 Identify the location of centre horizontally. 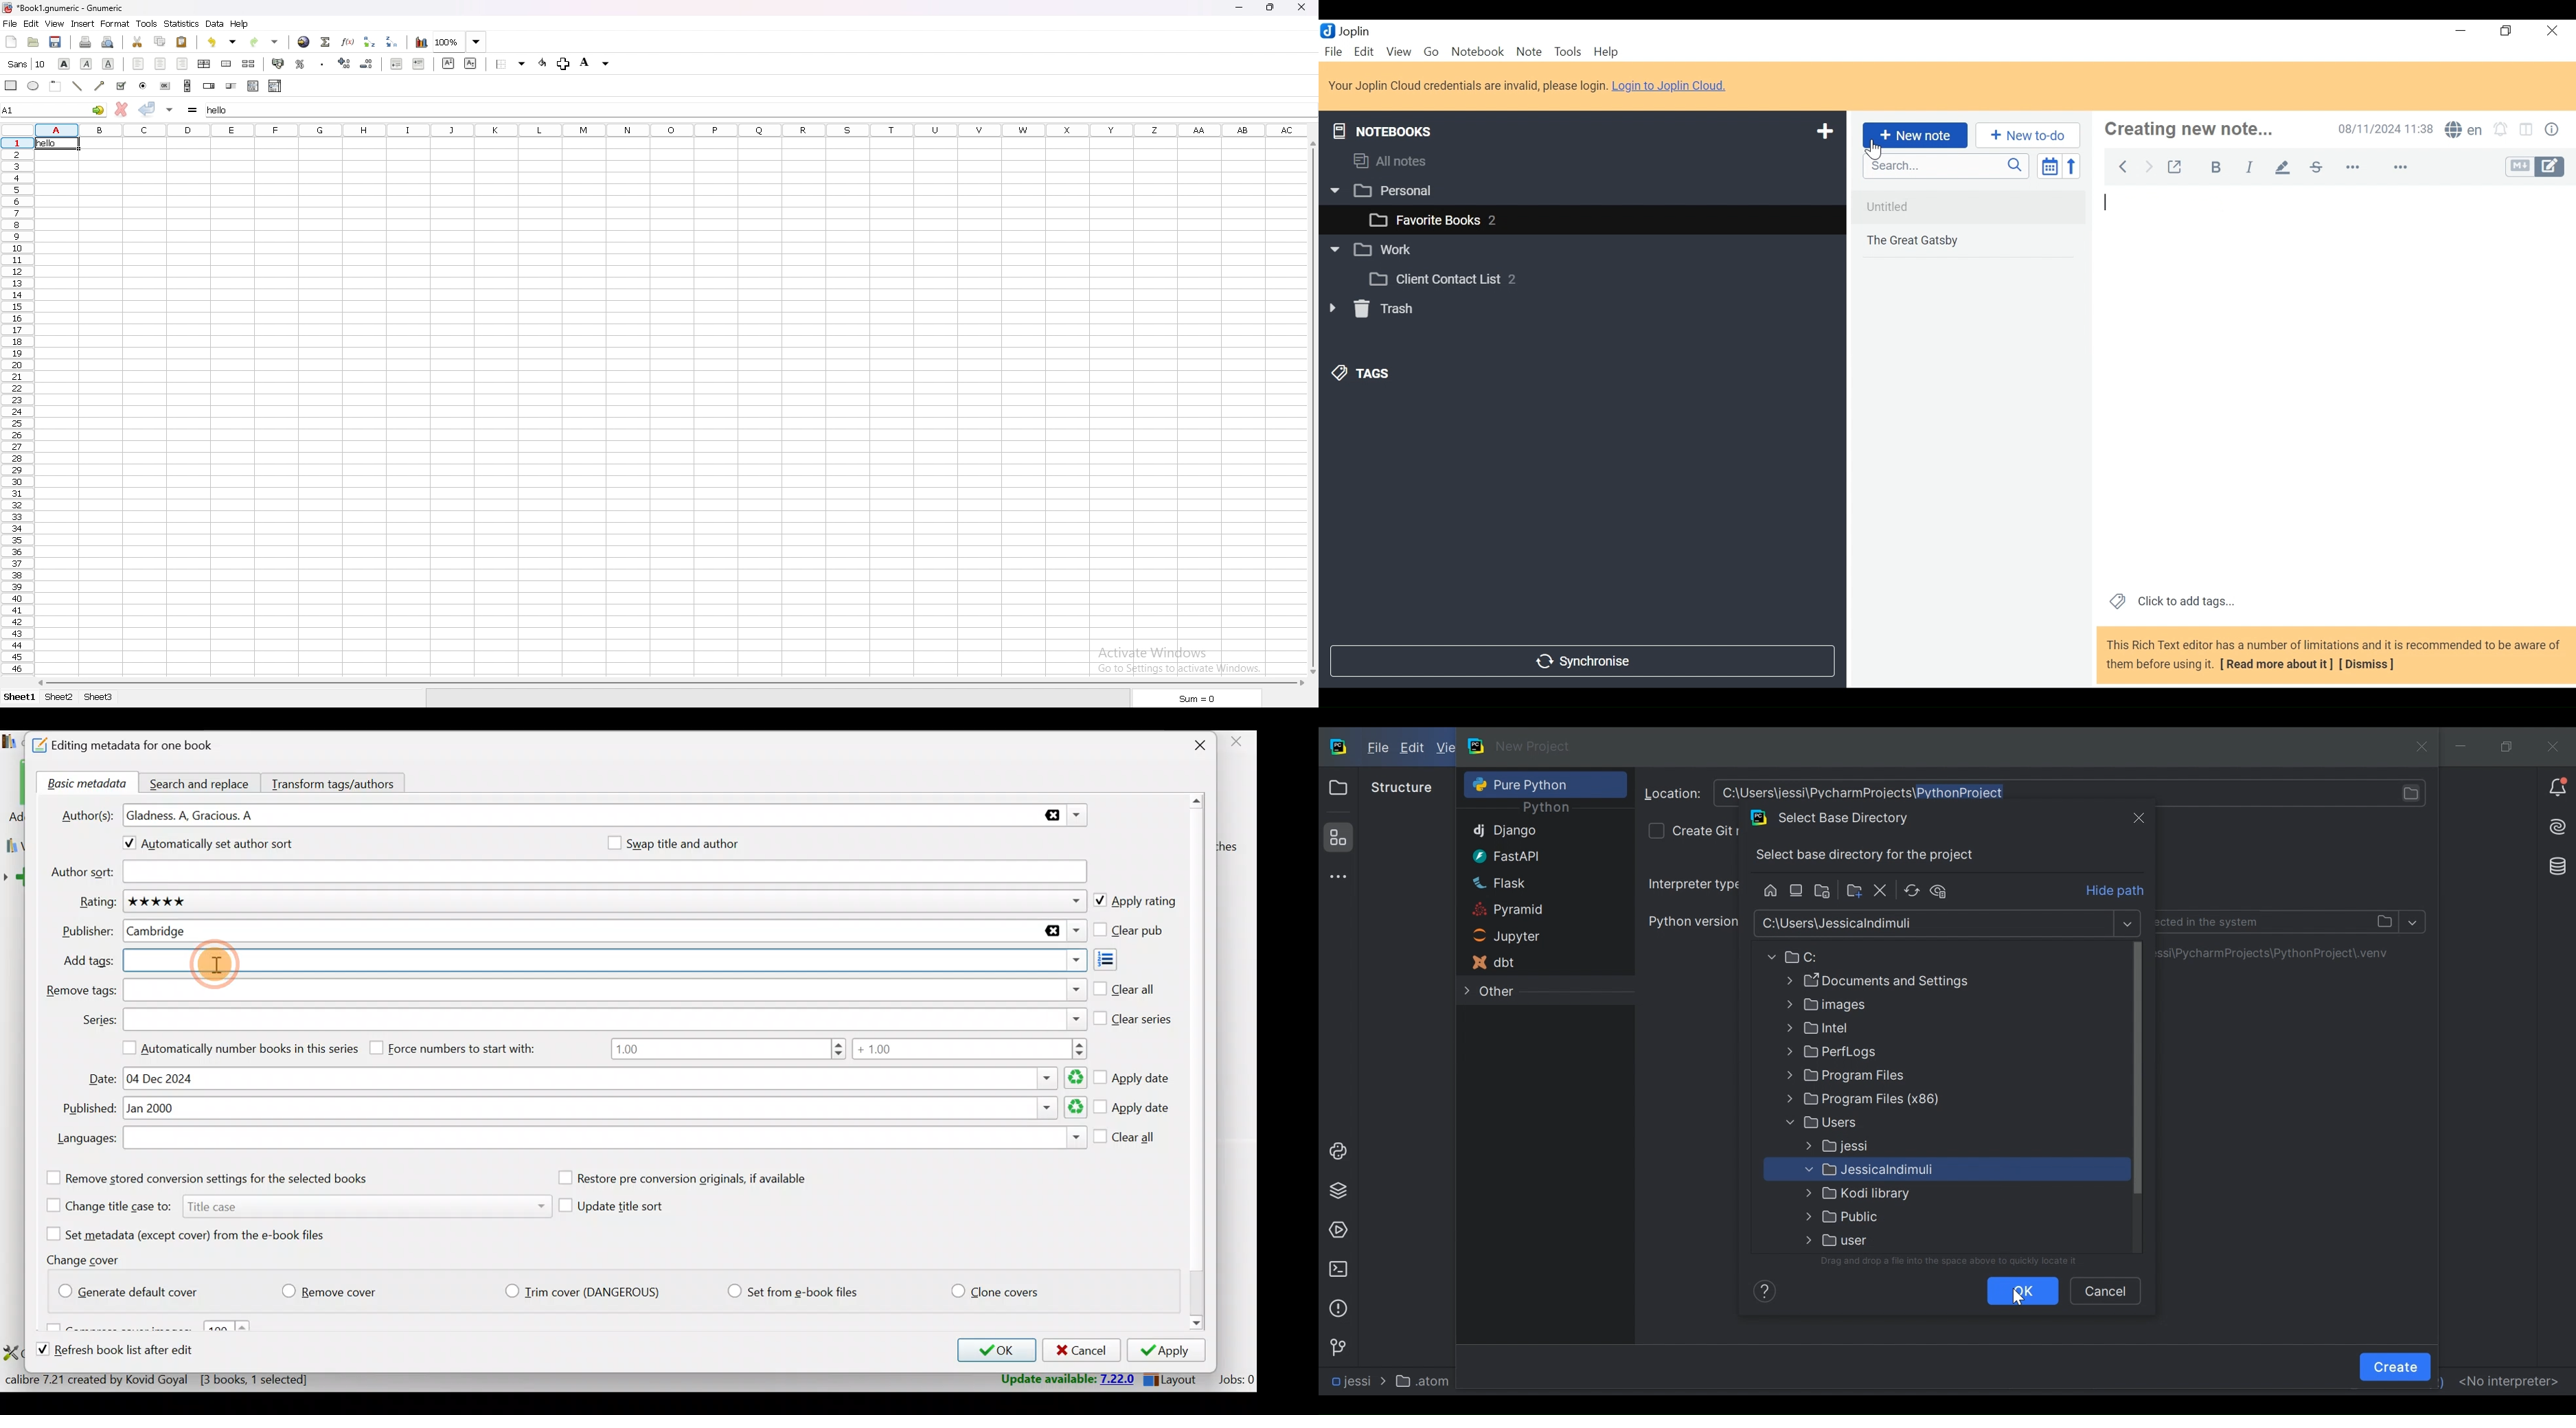
(205, 63).